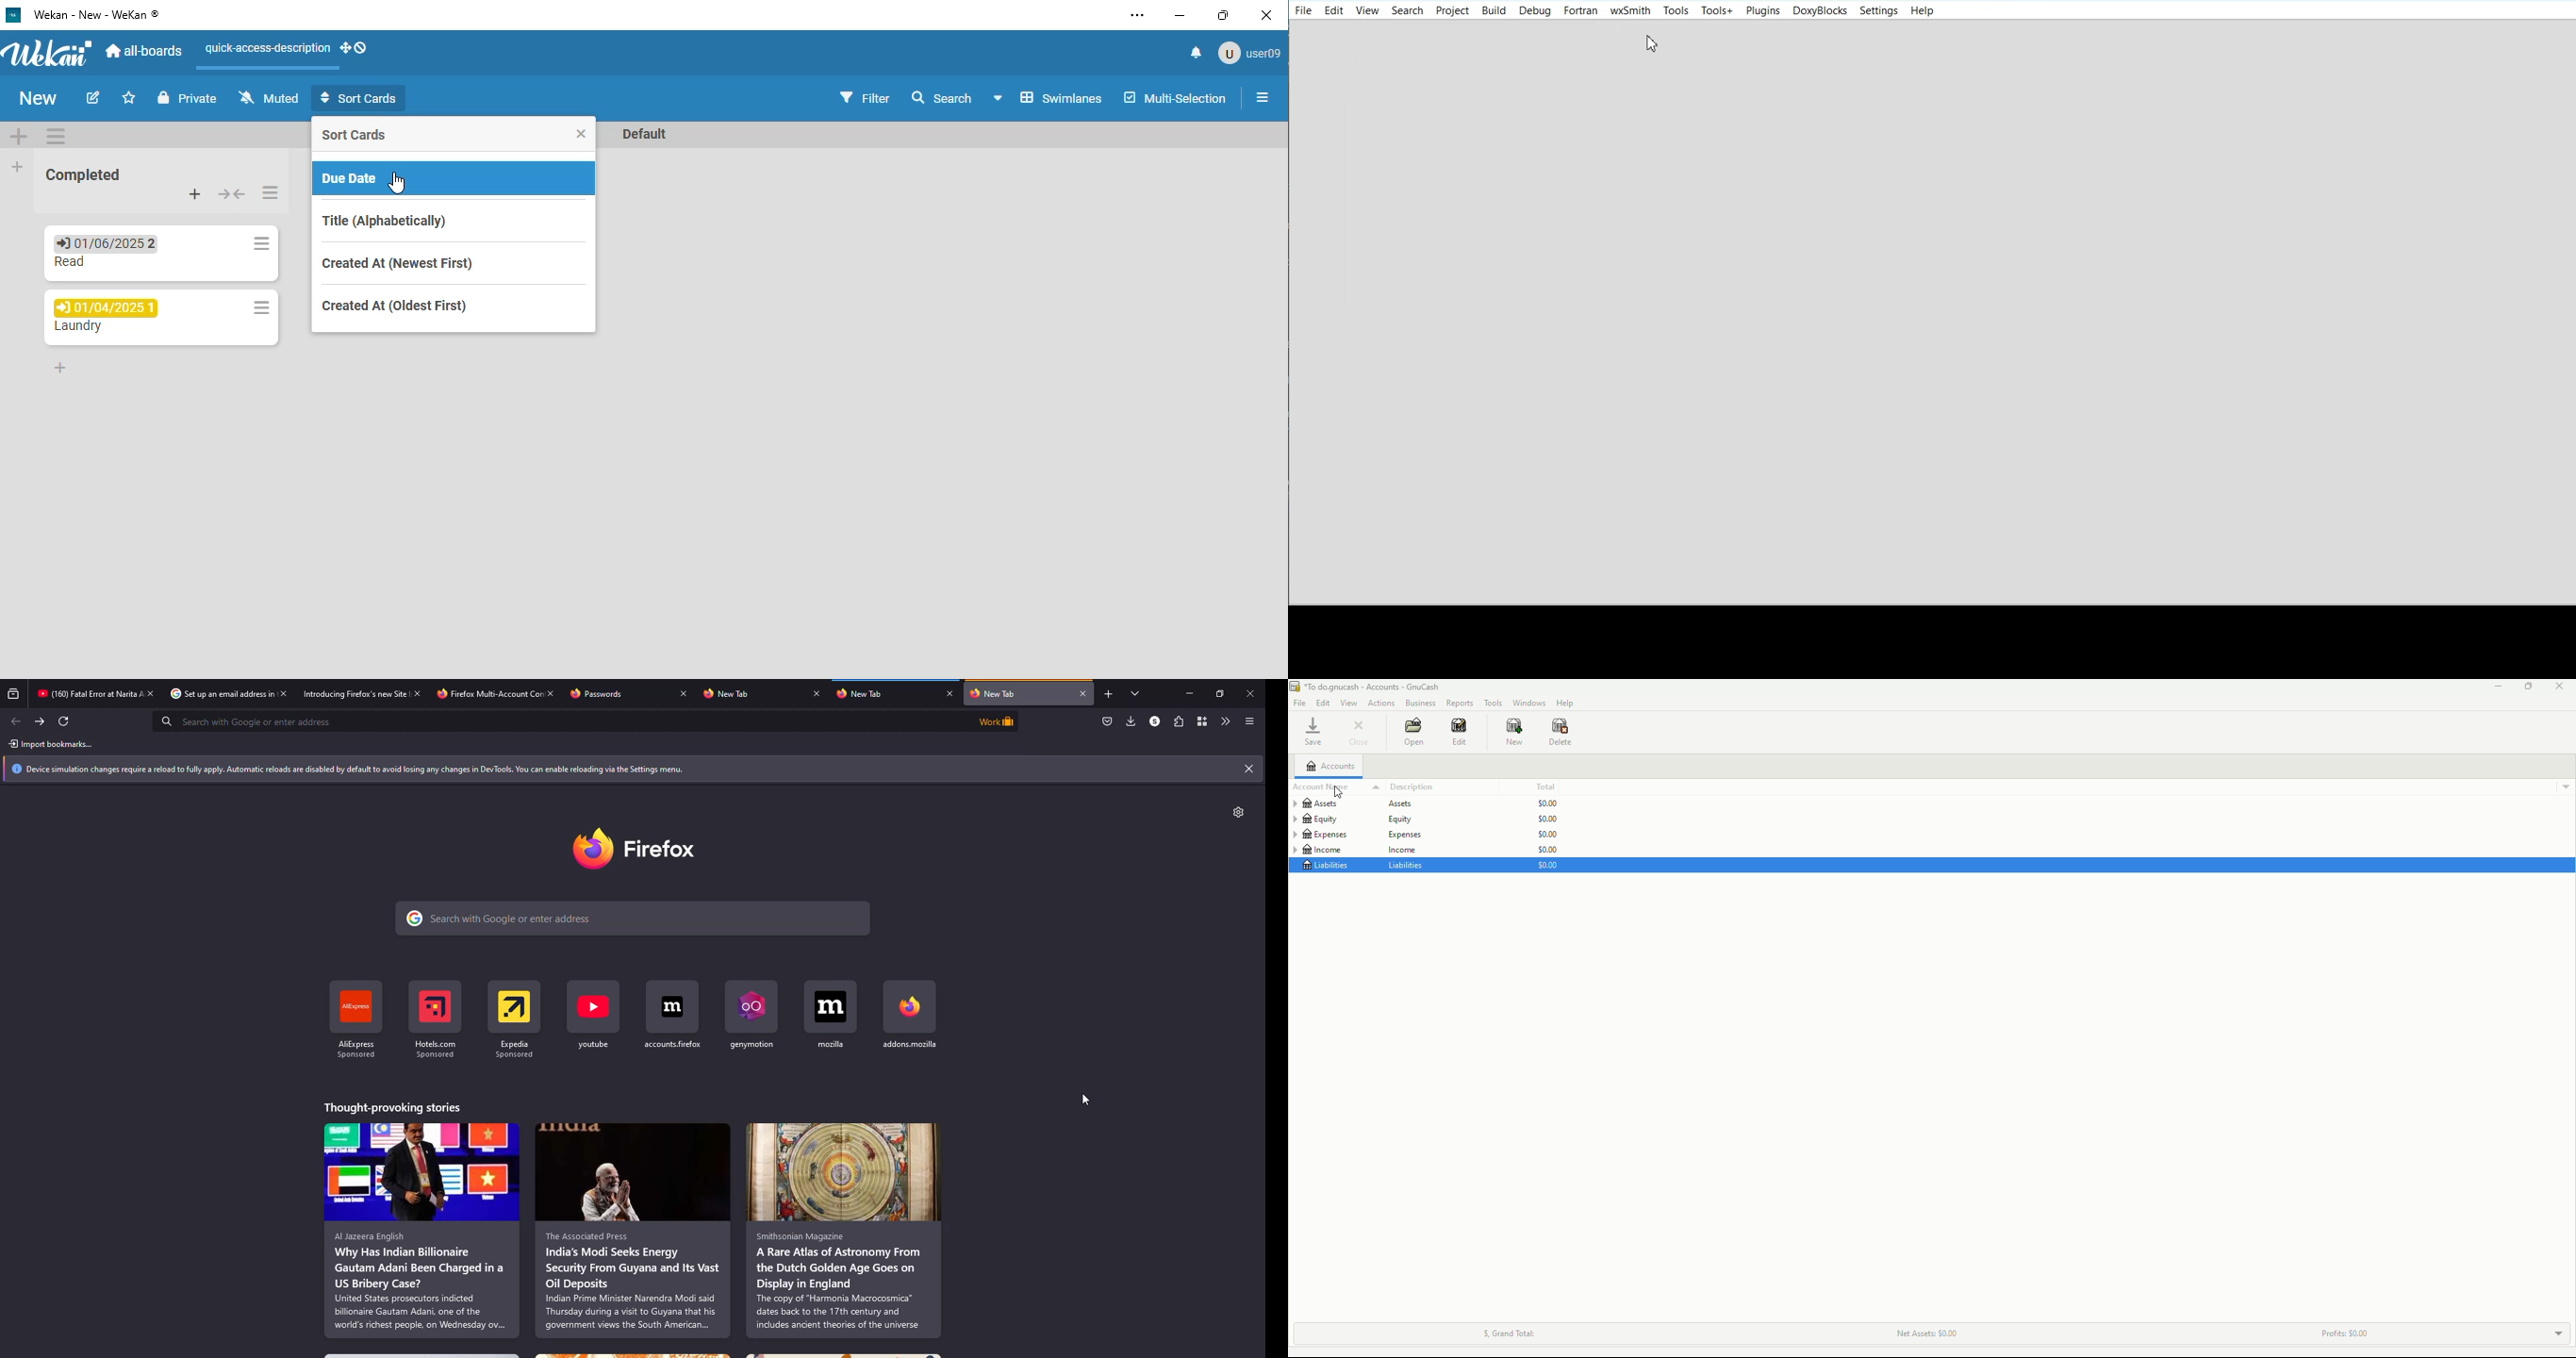 This screenshot has height=1372, width=2576. I want to click on Genymotion shortcut, so click(751, 1015).